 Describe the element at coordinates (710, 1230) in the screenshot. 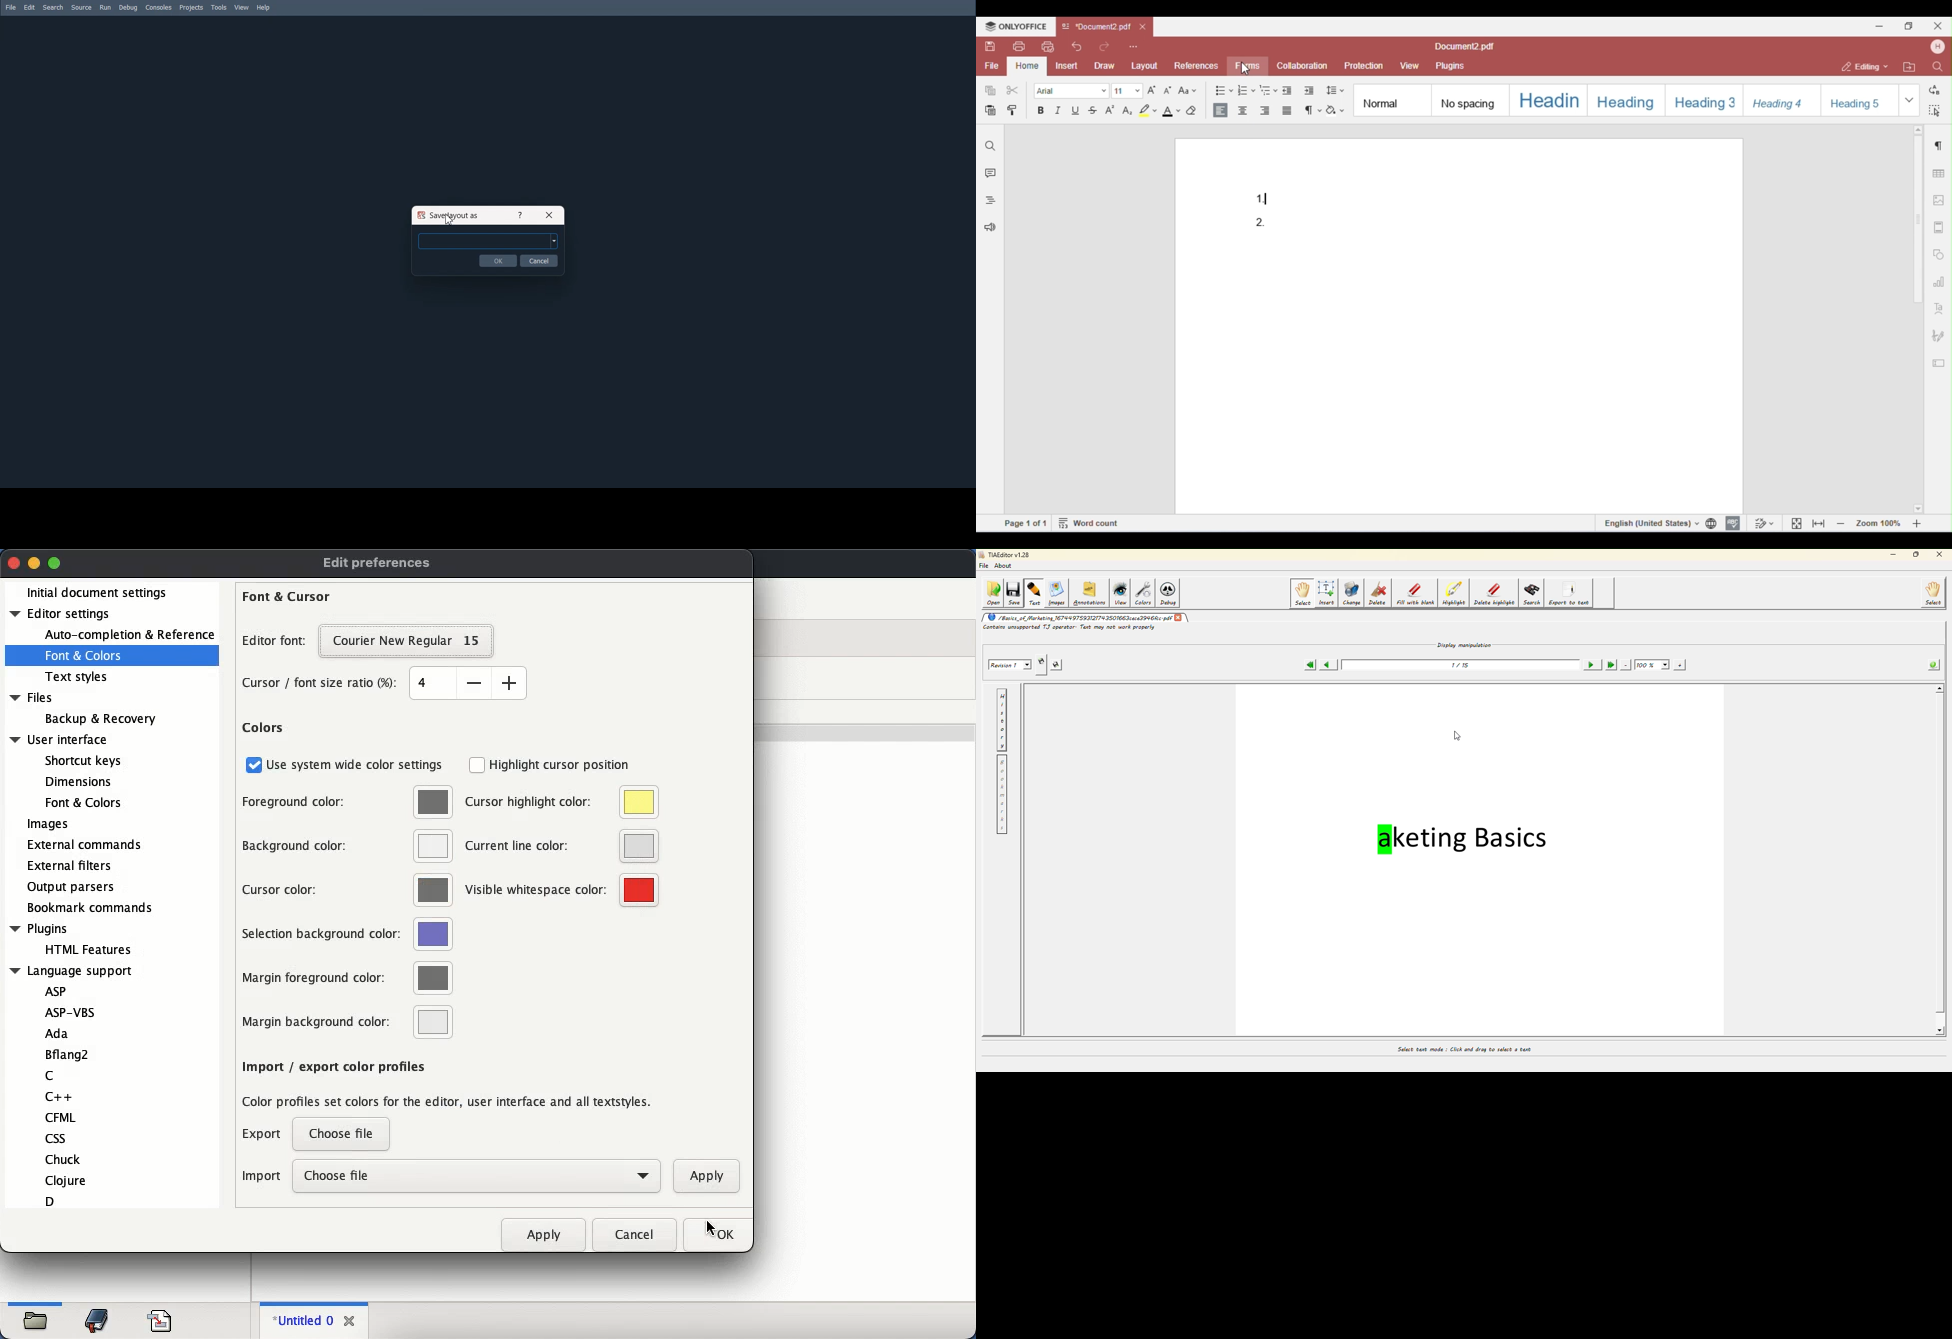

I see `Cursor` at that location.